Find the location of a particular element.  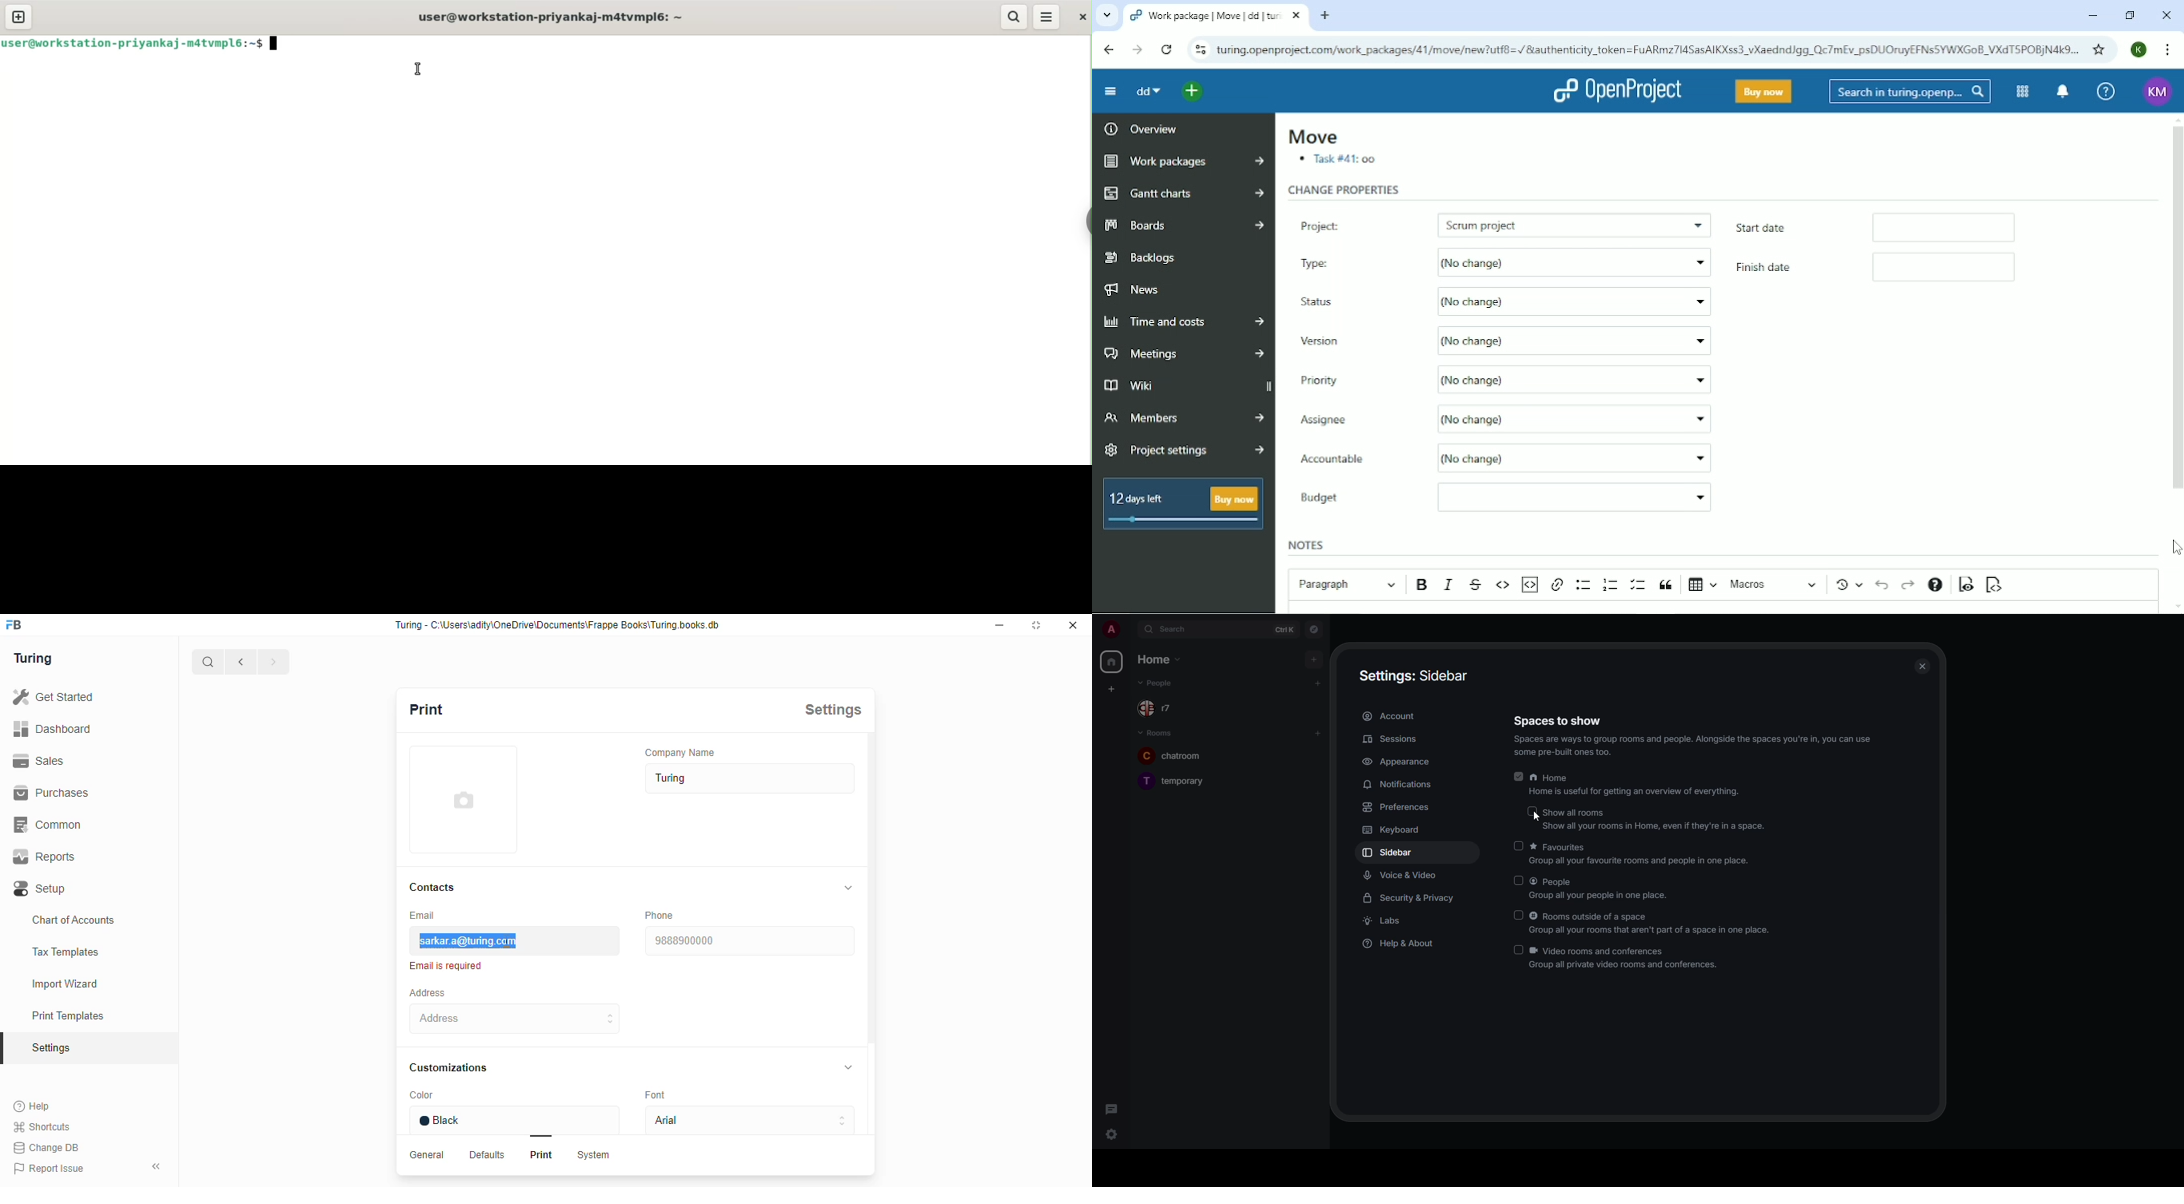

cursor is located at coordinates (1536, 819).